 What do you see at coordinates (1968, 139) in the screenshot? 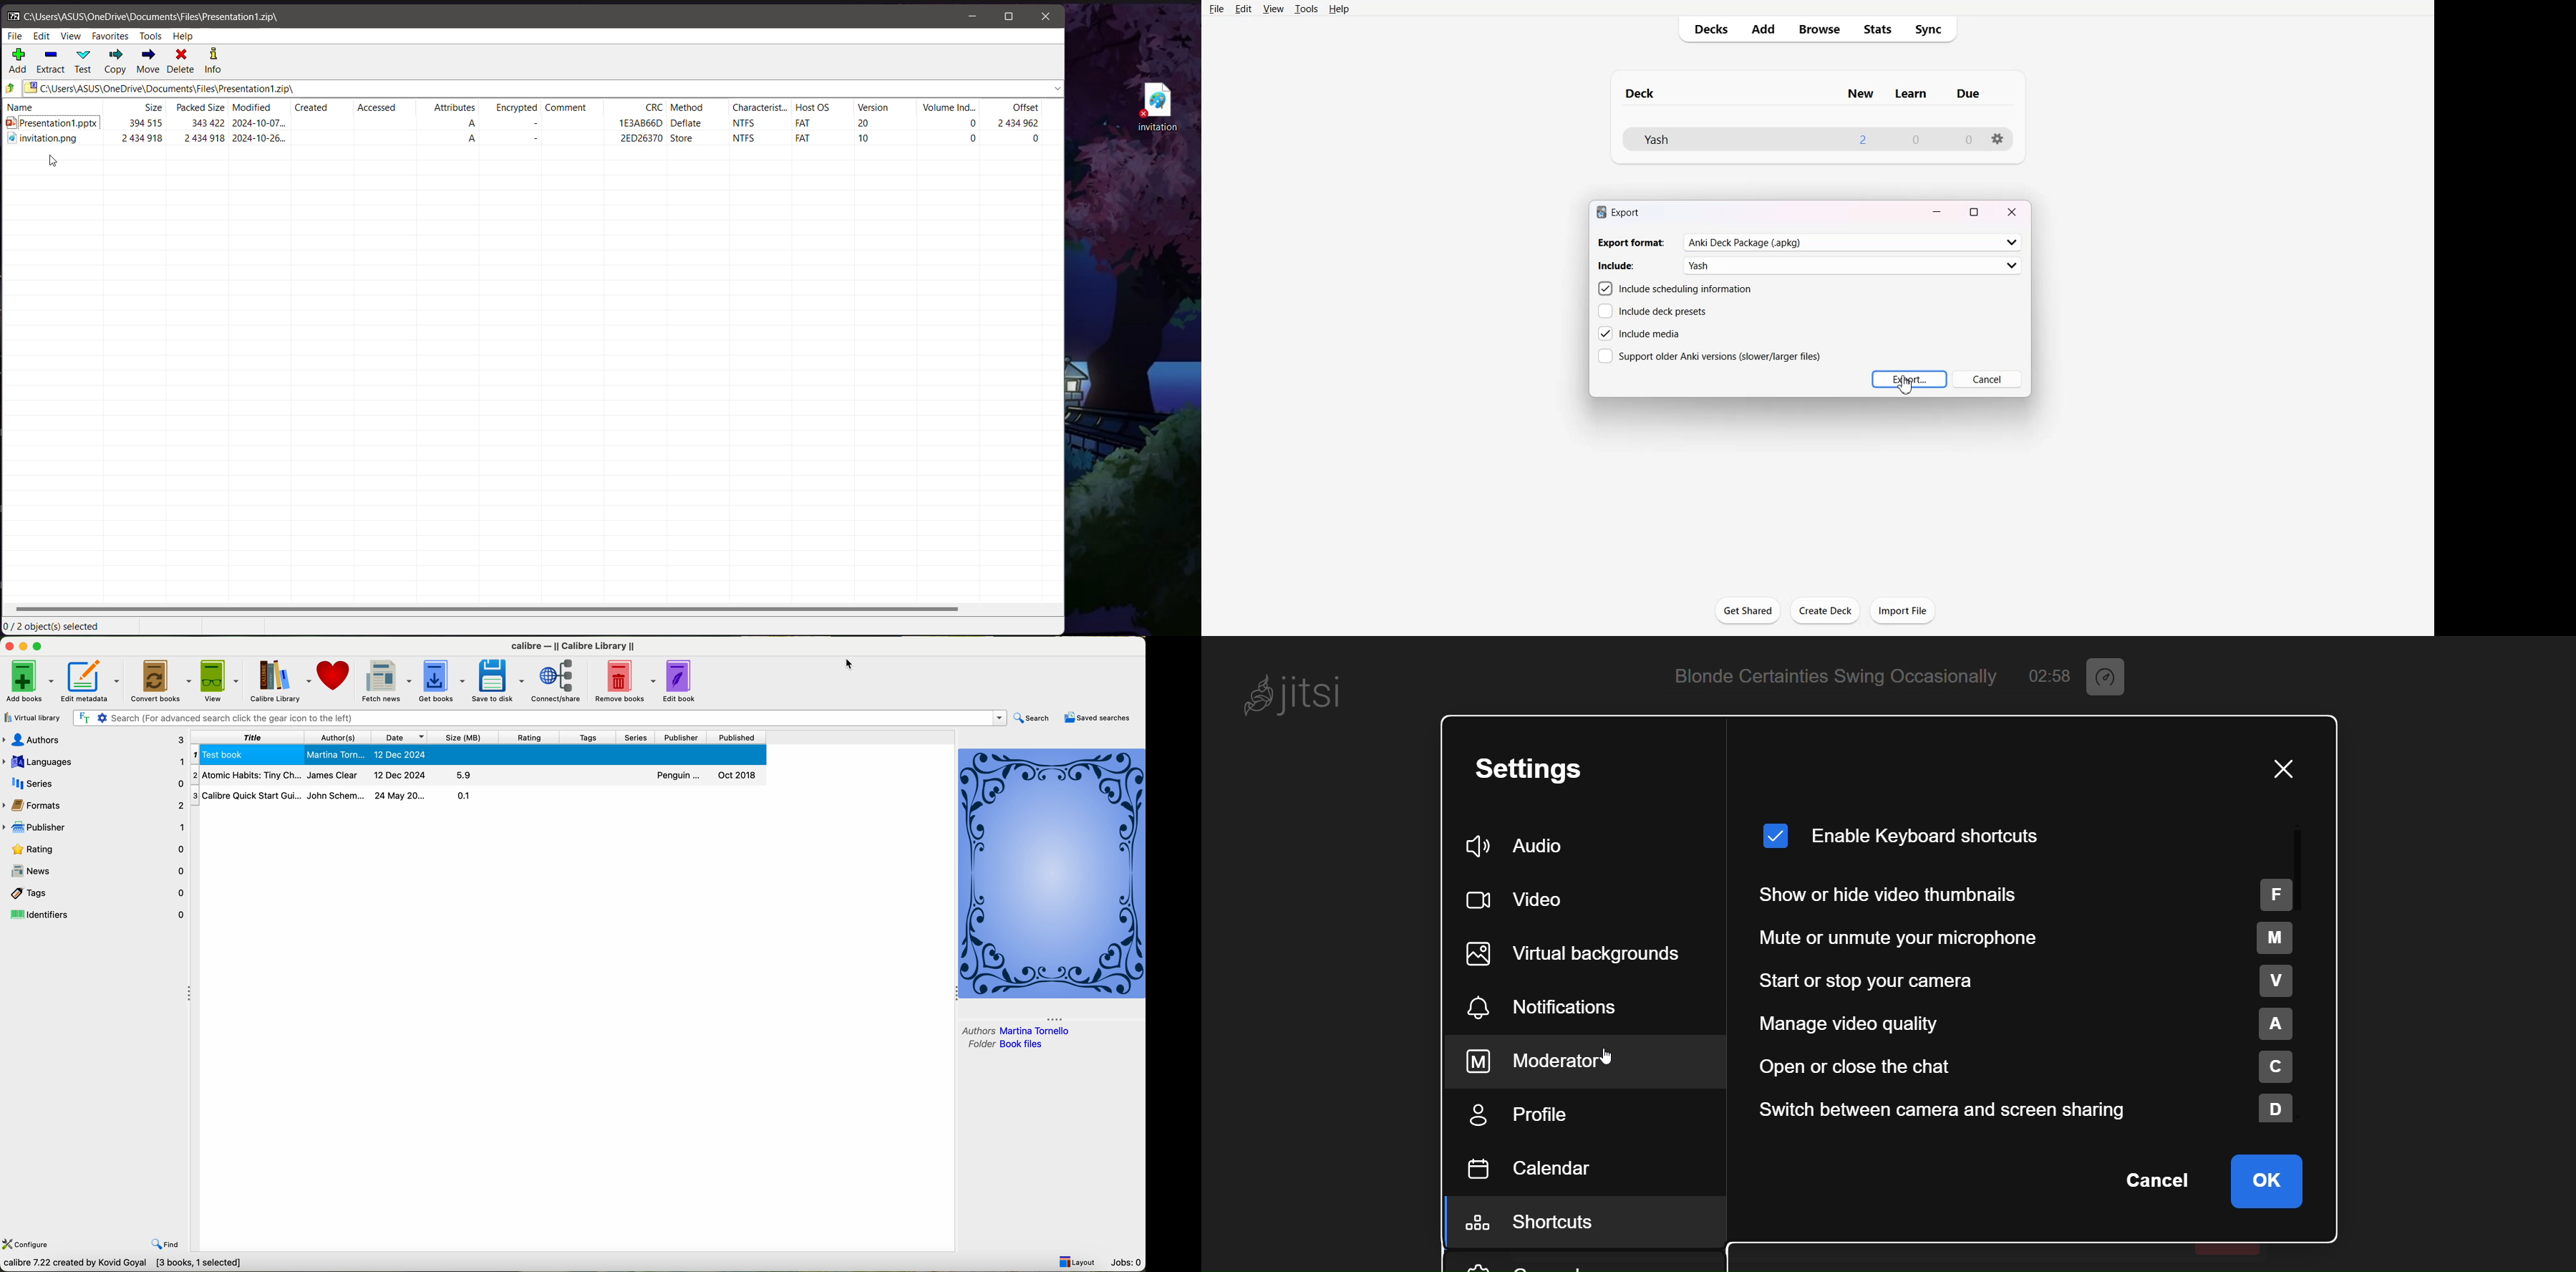
I see `0` at bounding box center [1968, 139].